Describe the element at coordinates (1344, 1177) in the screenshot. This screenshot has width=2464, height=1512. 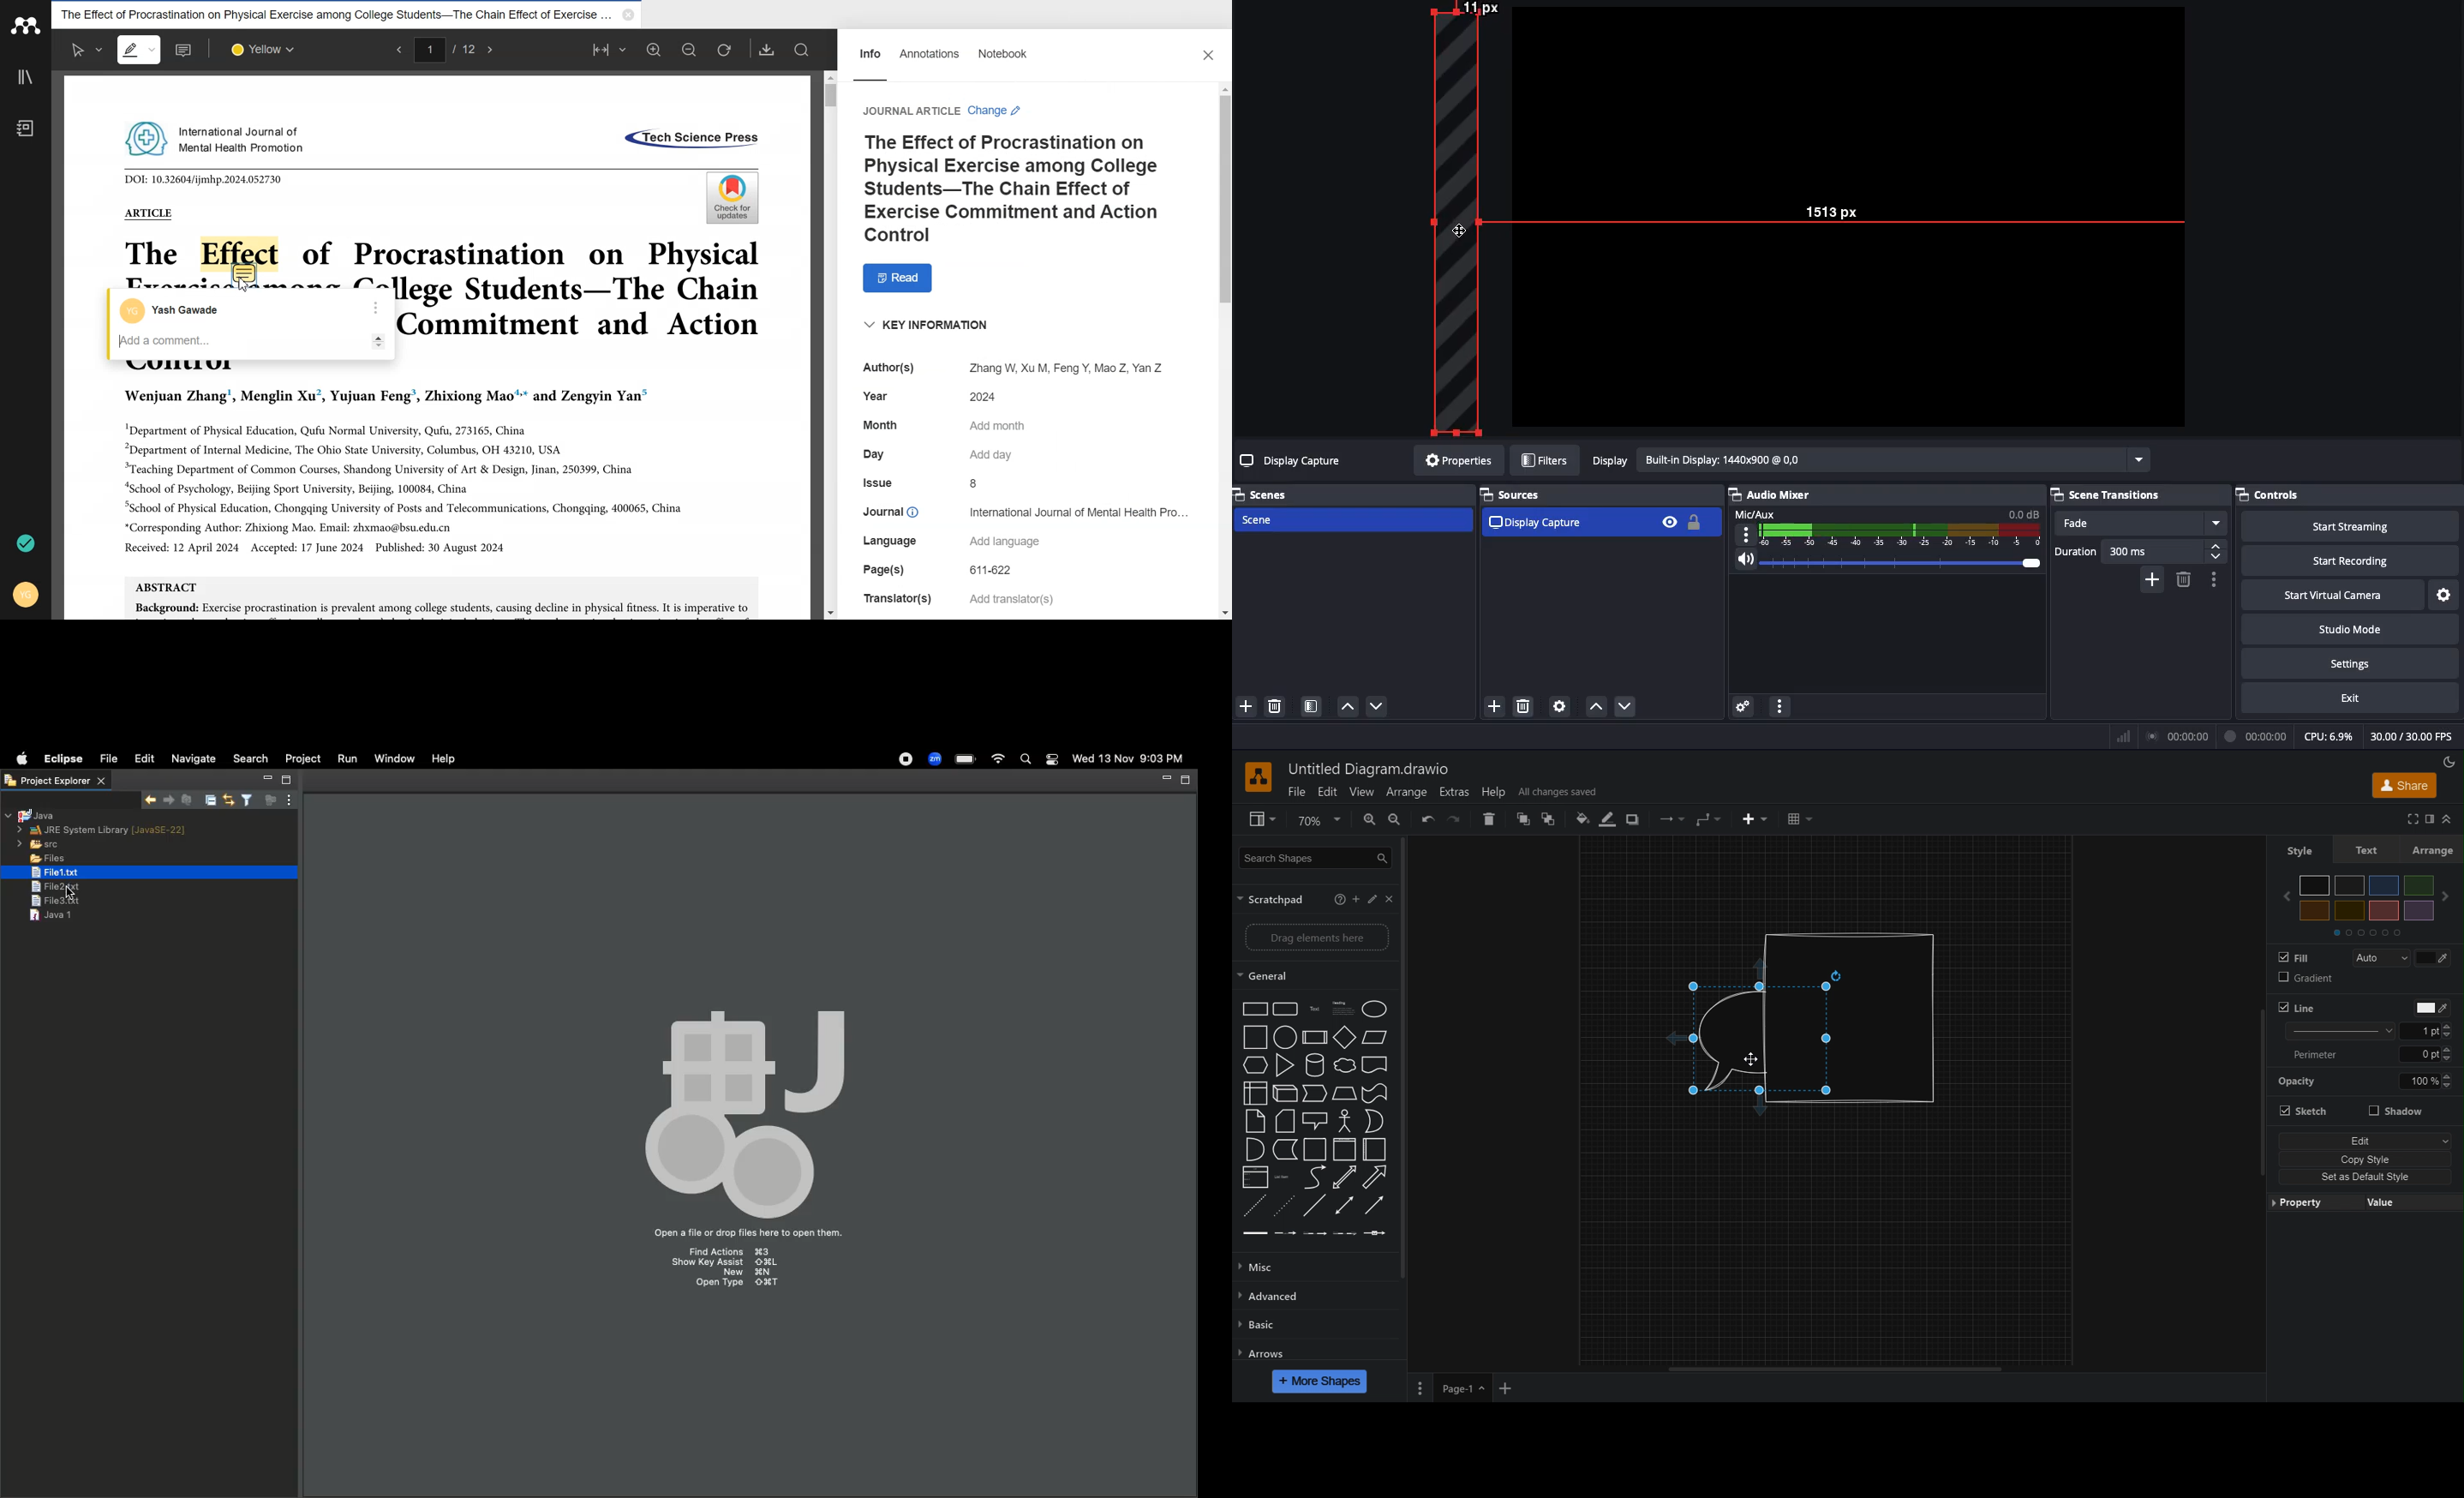
I see `Bidirectional arrow` at that location.